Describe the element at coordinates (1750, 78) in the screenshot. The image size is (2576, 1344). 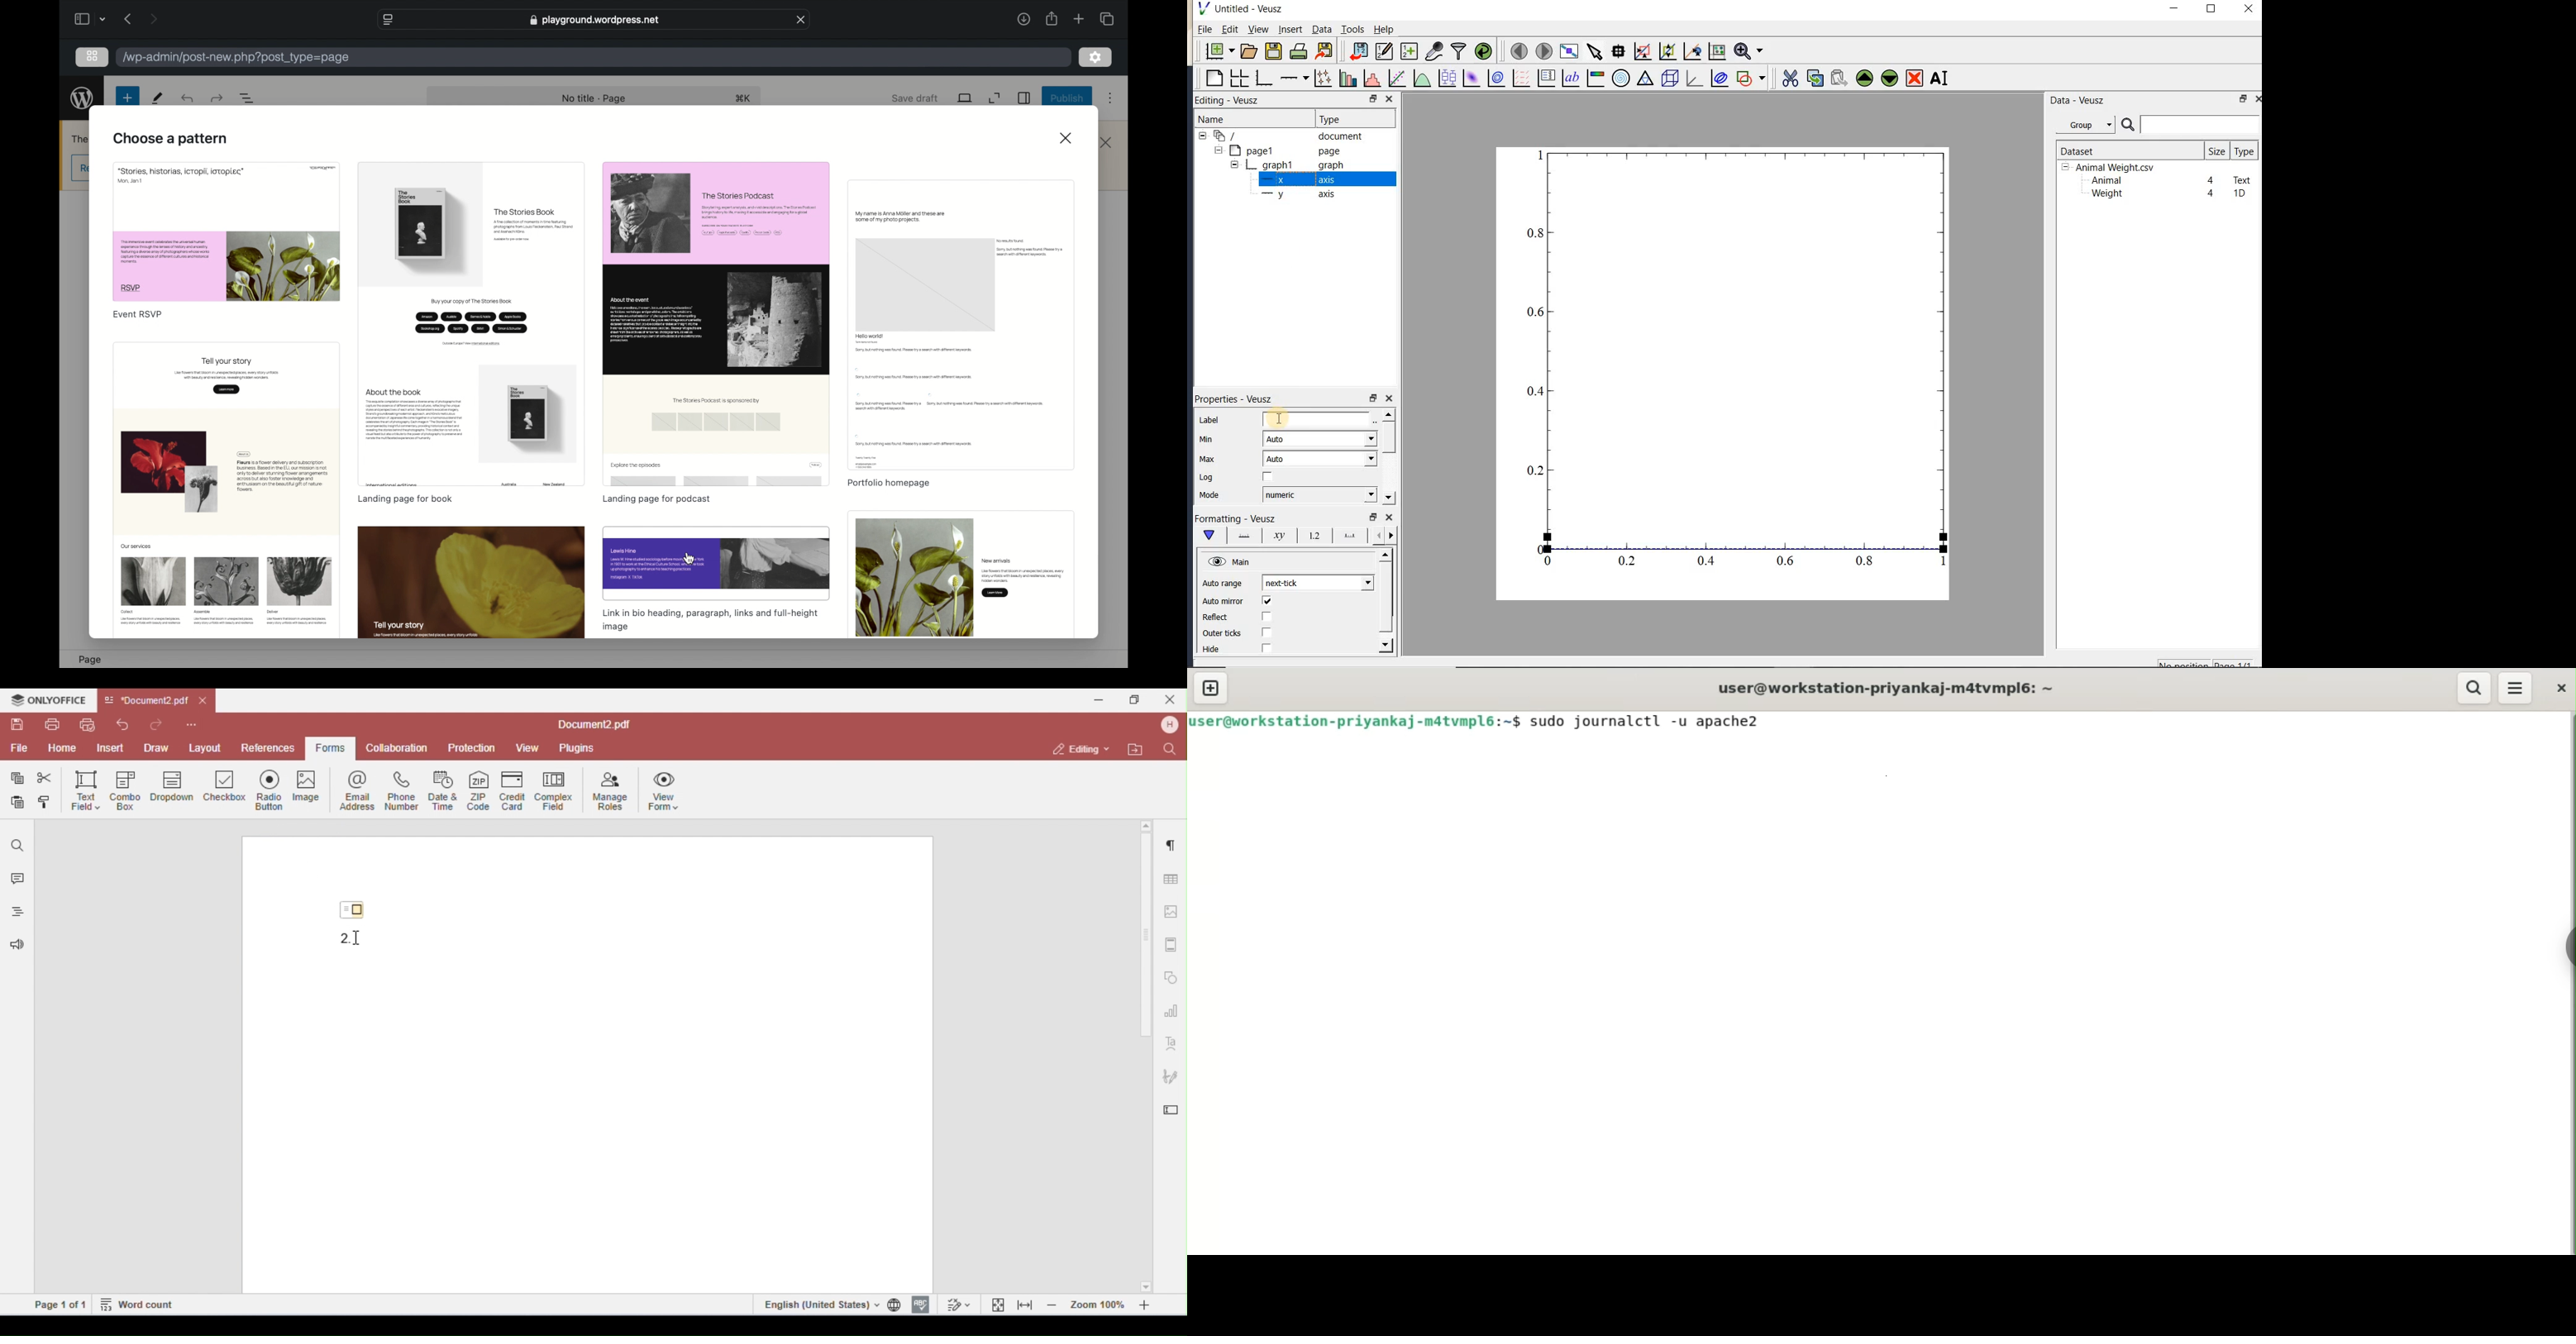
I see `add a shape to the plot` at that location.